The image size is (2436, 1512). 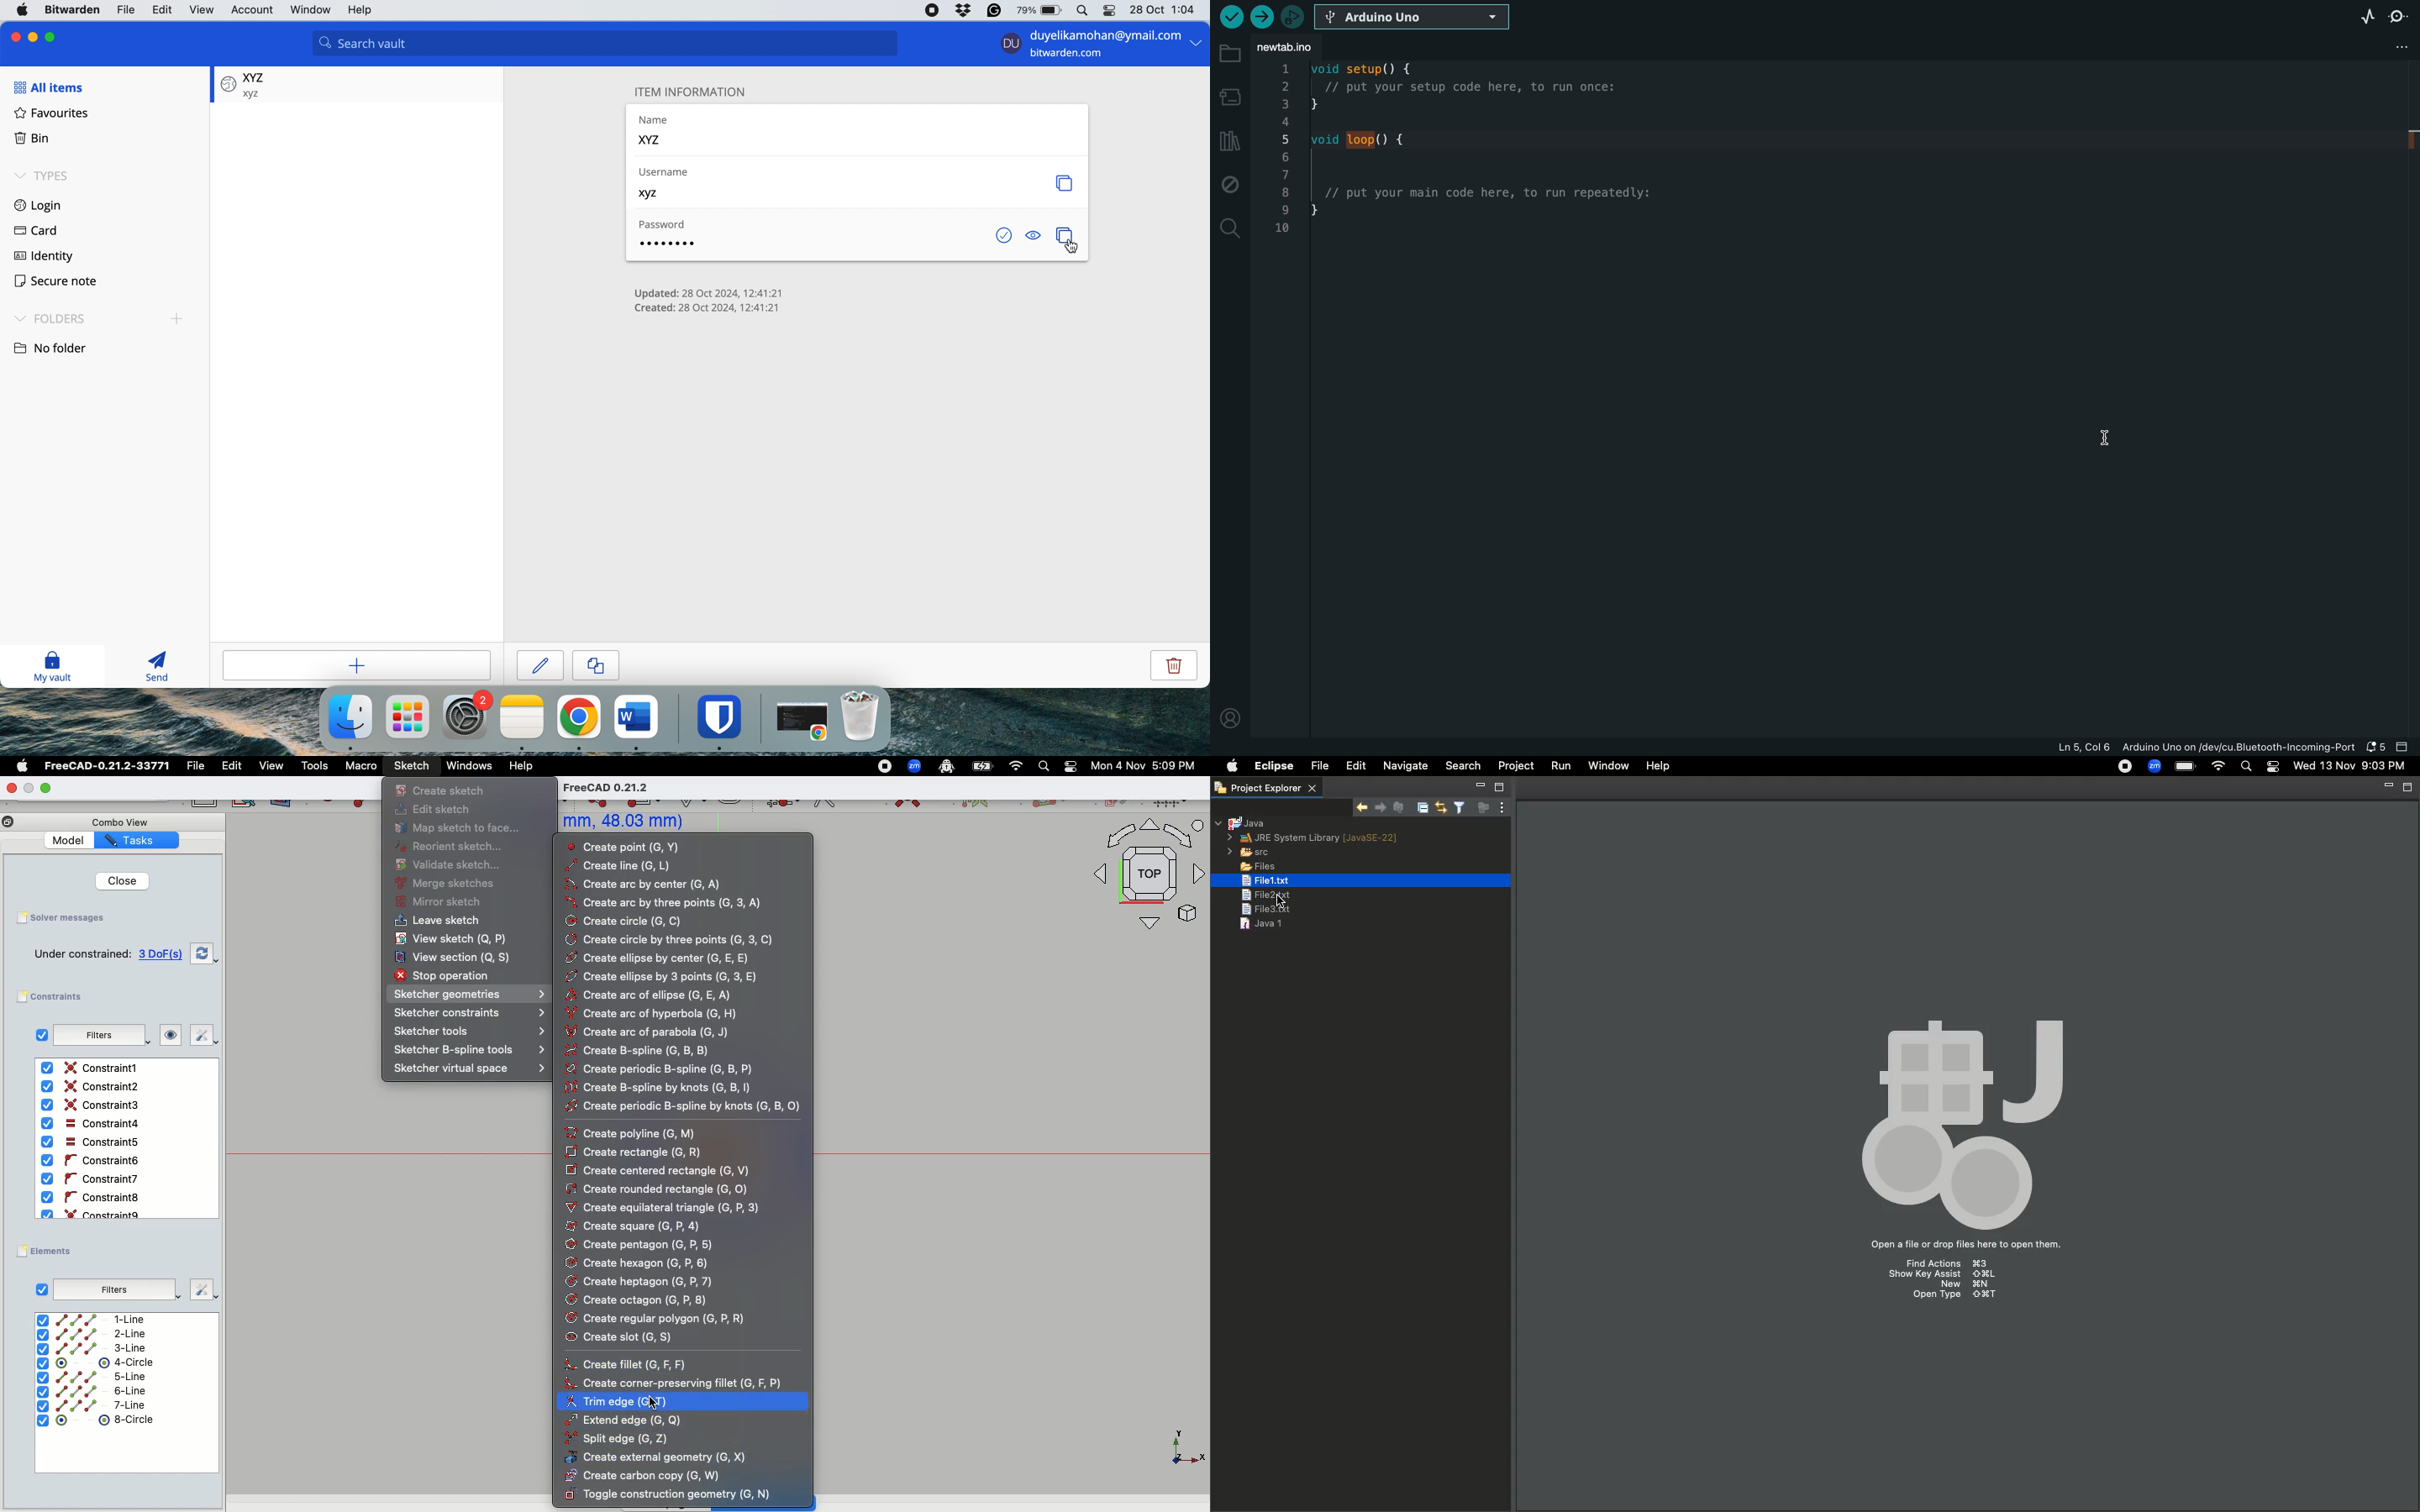 What do you see at coordinates (271, 765) in the screenshot?
I see `view` at bounding box center [271, 765].